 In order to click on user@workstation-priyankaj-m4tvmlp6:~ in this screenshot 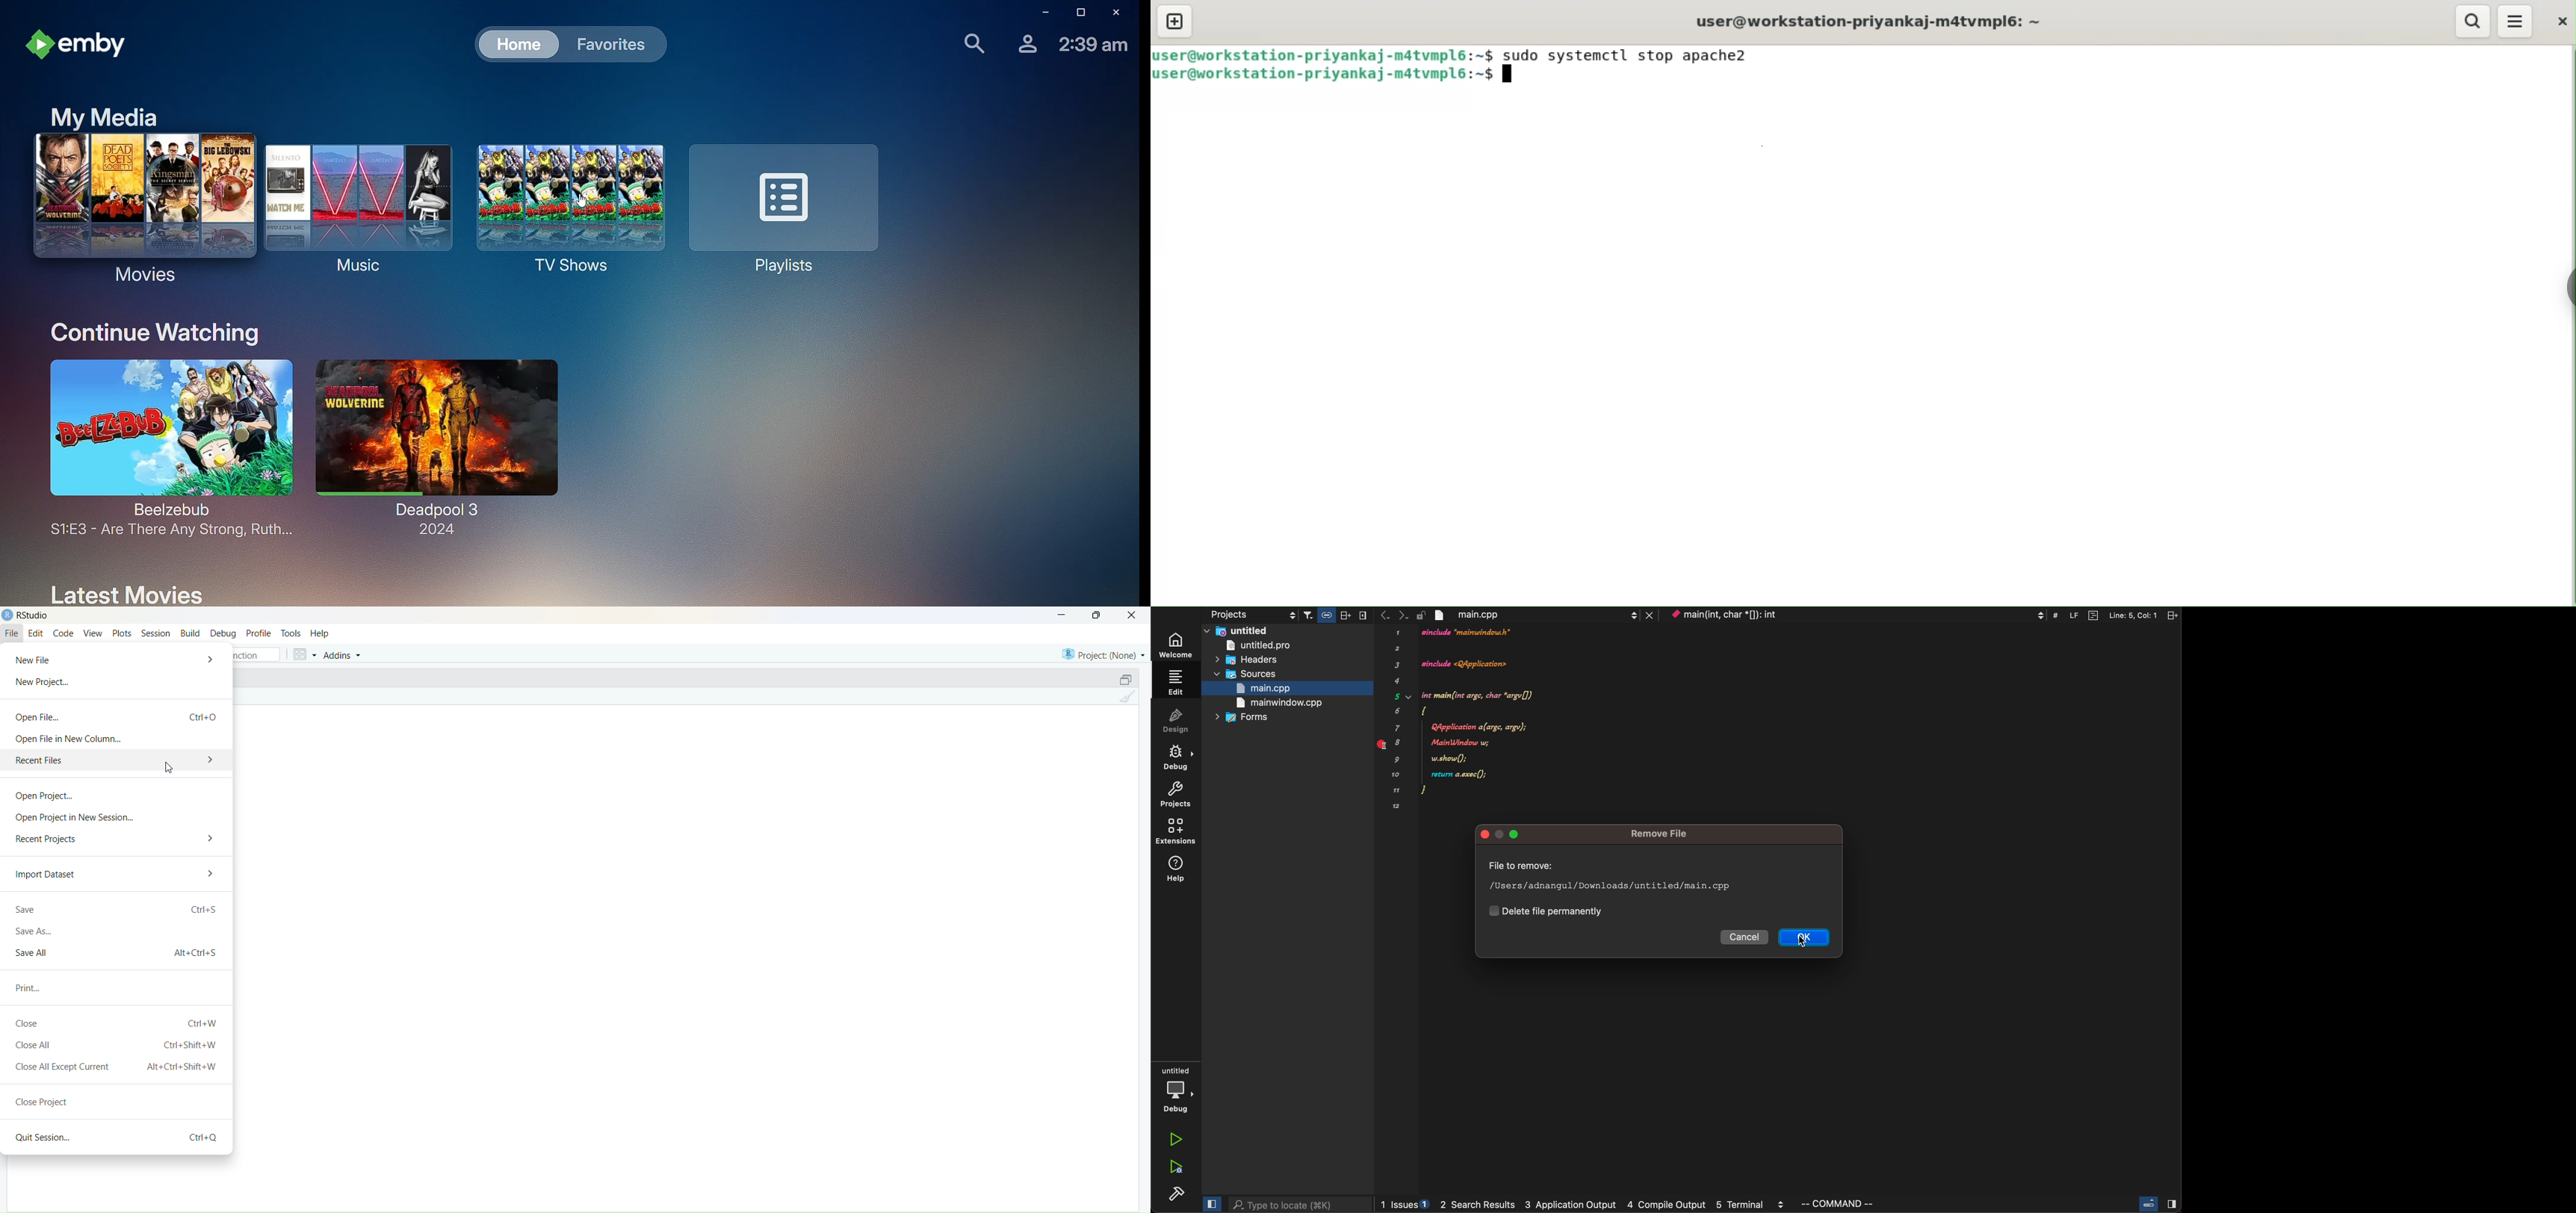, I will do `click(1871, 21)`.